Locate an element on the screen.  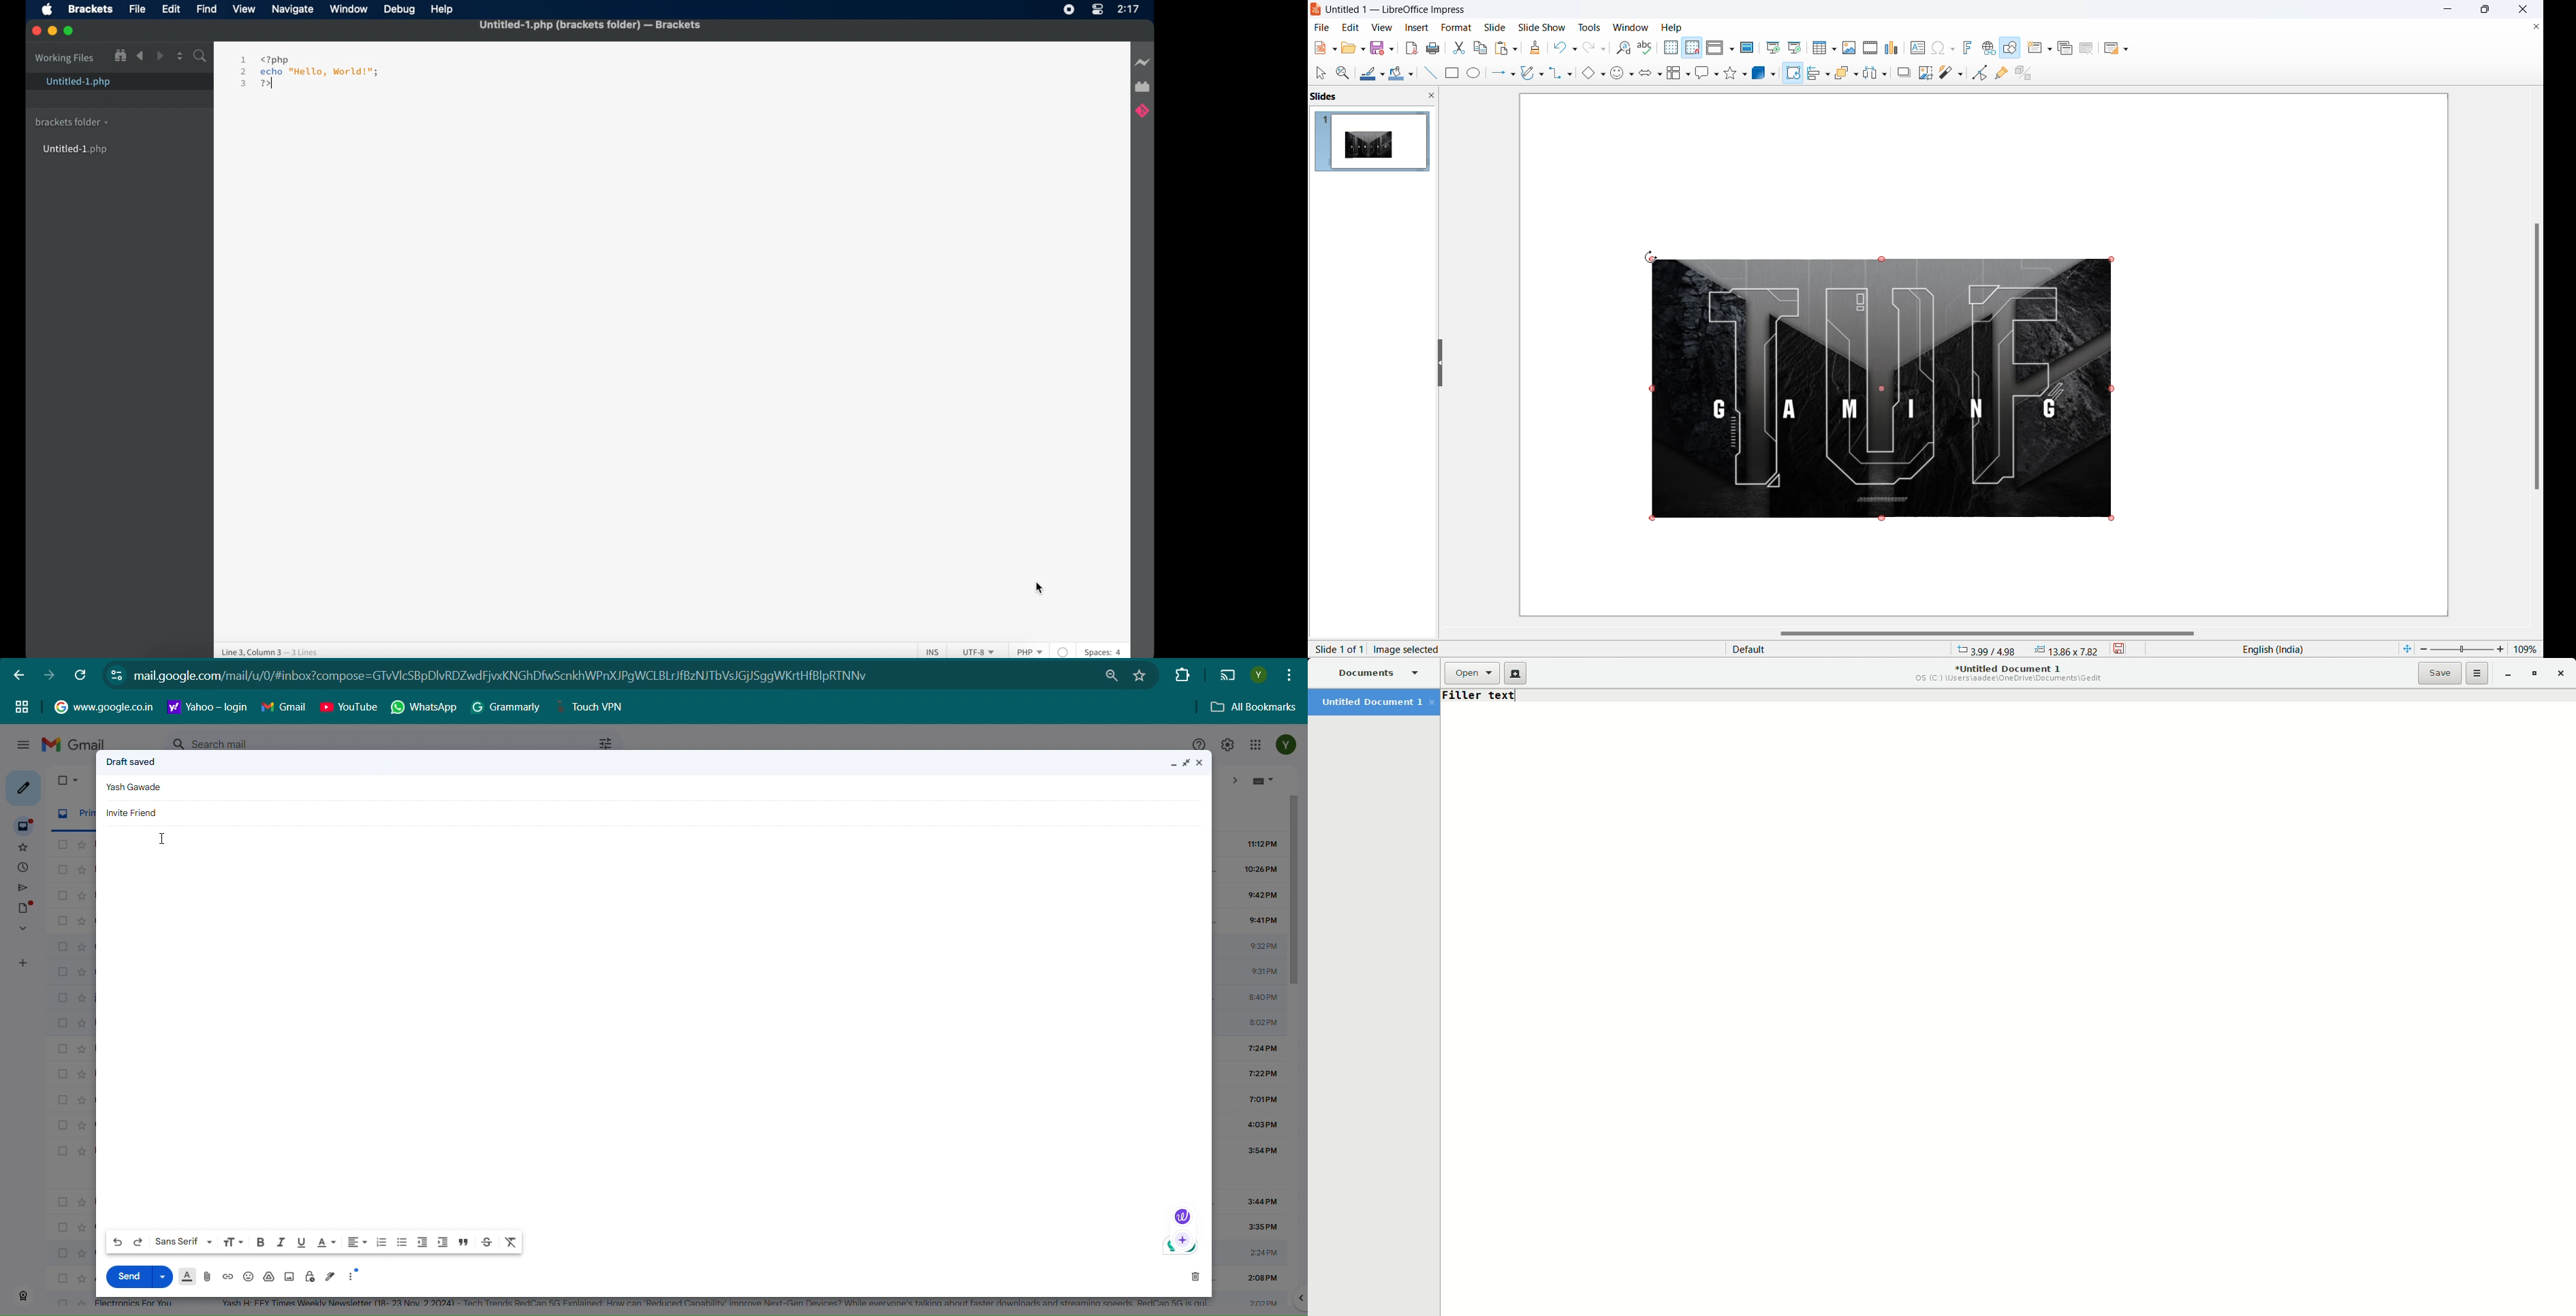
view is located at coordinates (1381, 27).